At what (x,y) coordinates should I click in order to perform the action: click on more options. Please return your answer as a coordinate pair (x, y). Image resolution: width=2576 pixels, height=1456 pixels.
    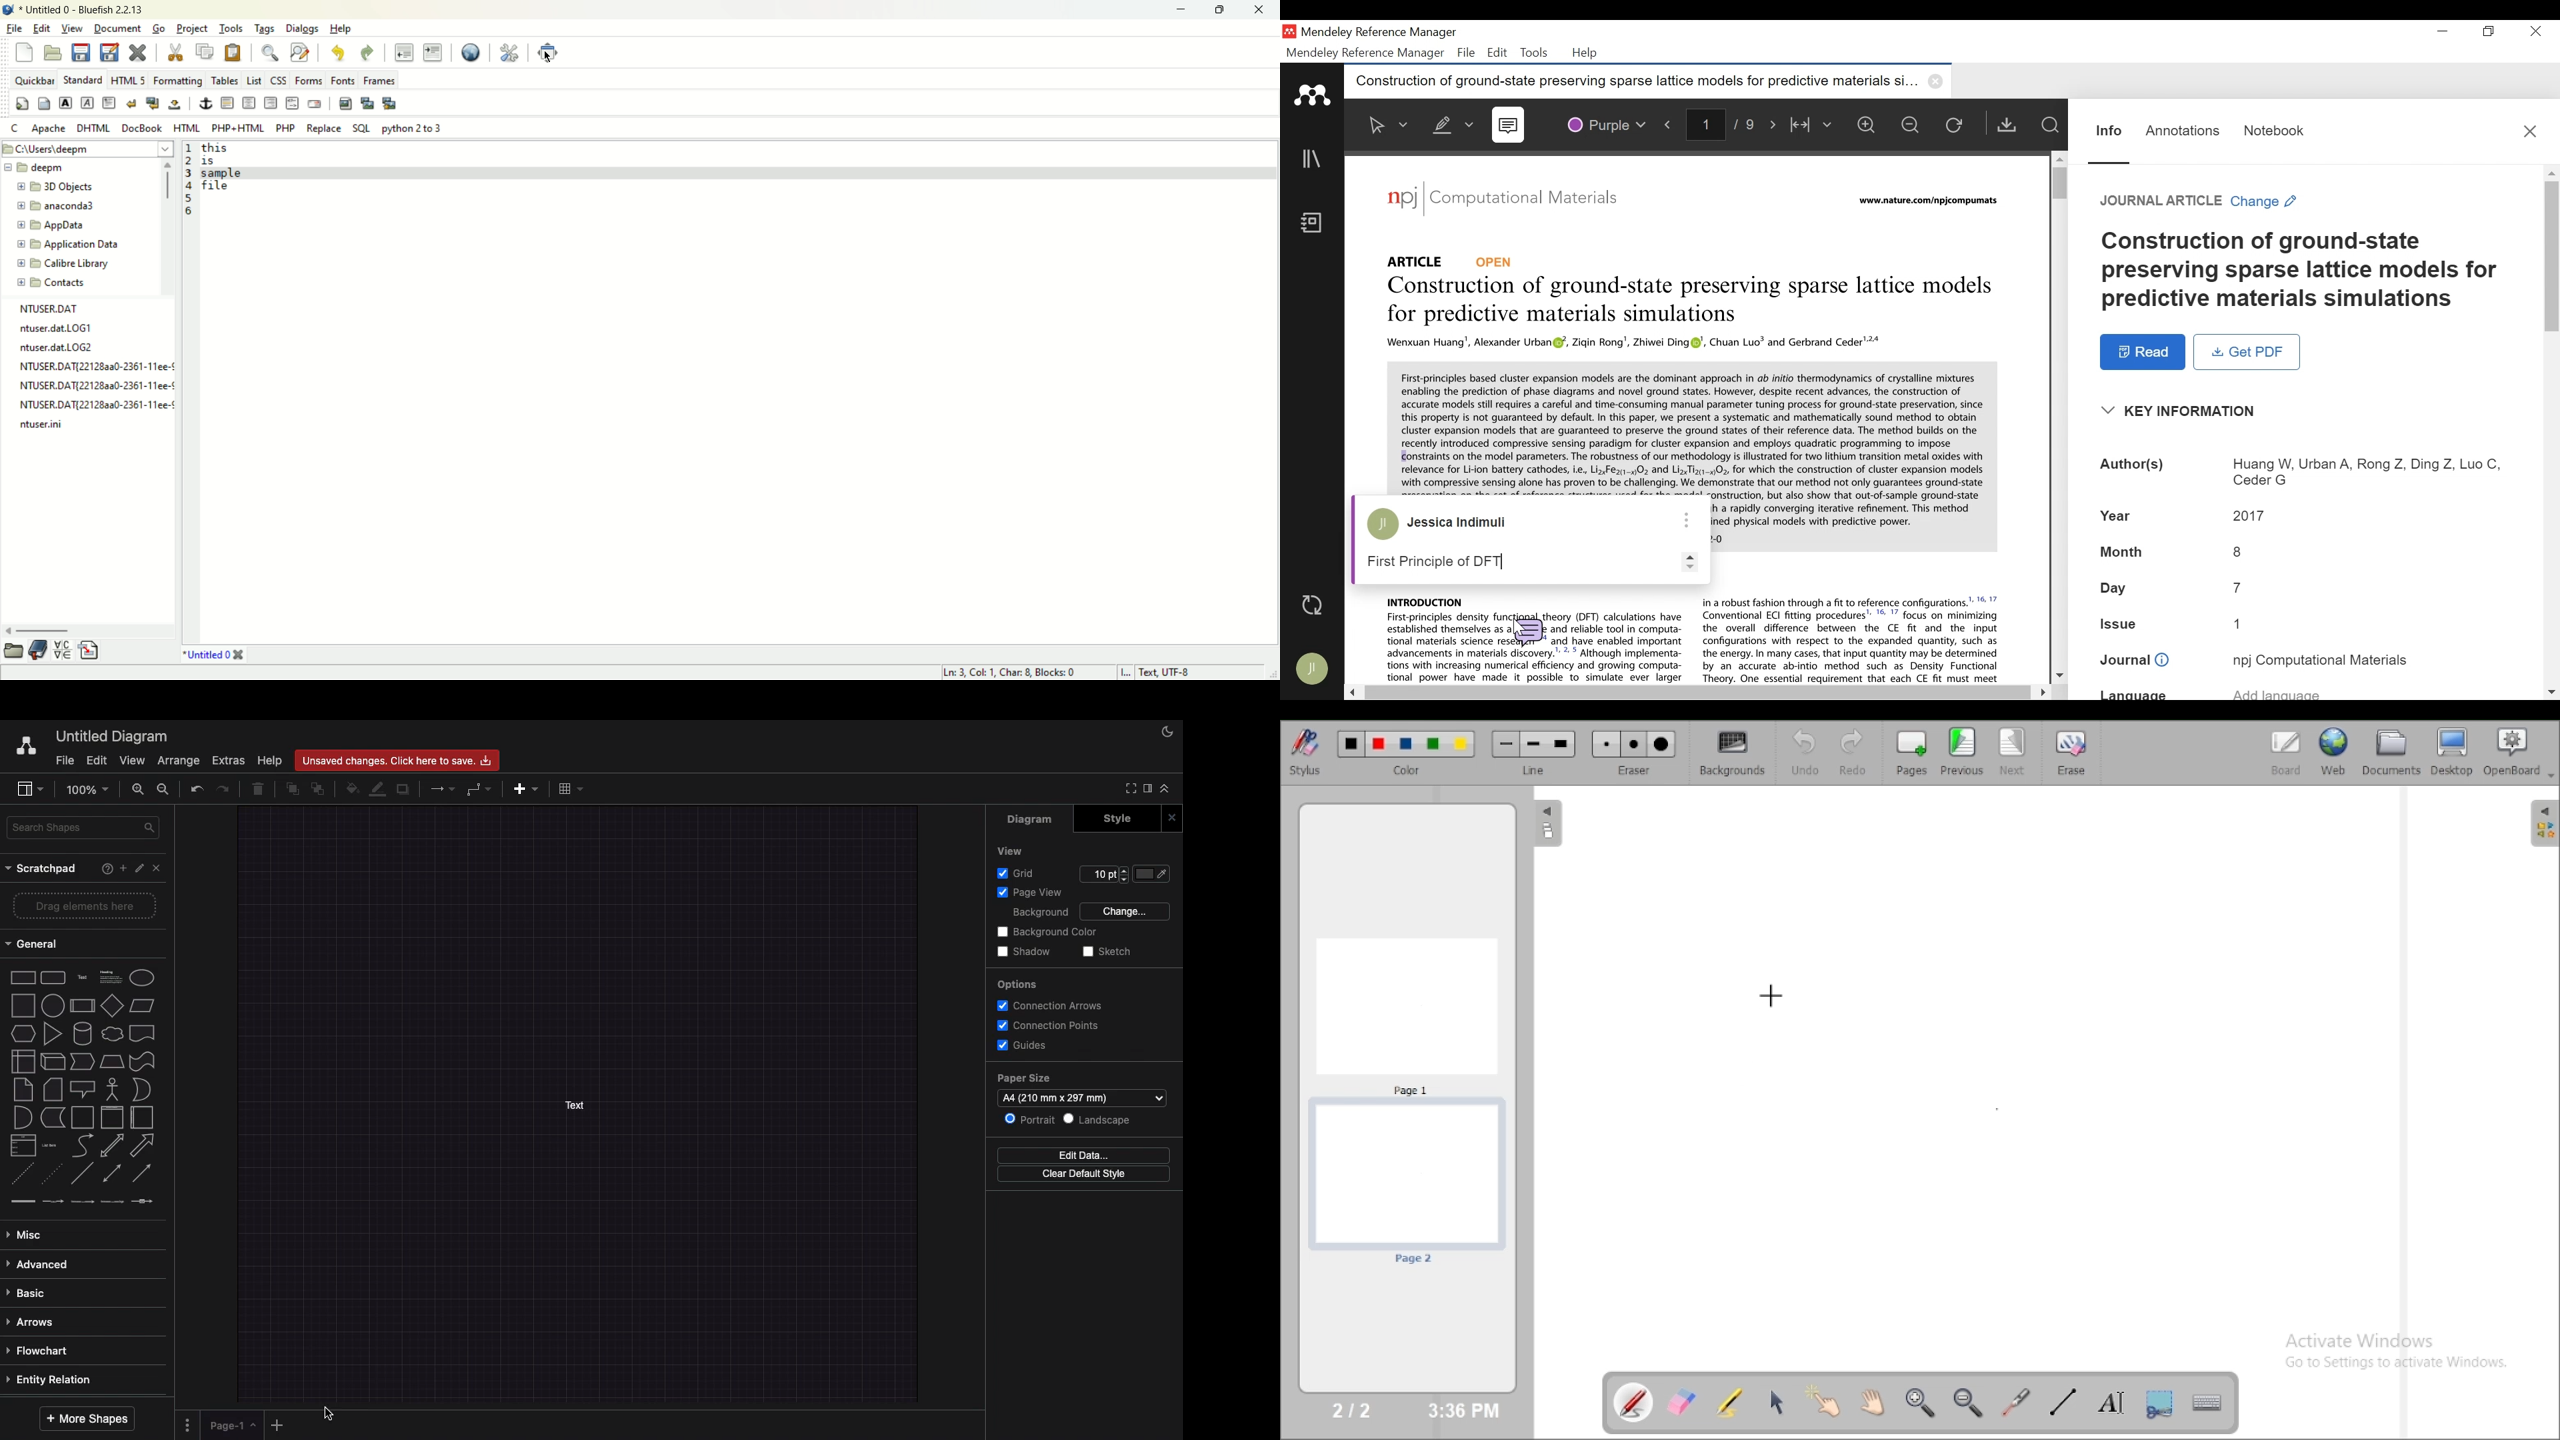
    Looking at the image, I should click on (1686, 519).